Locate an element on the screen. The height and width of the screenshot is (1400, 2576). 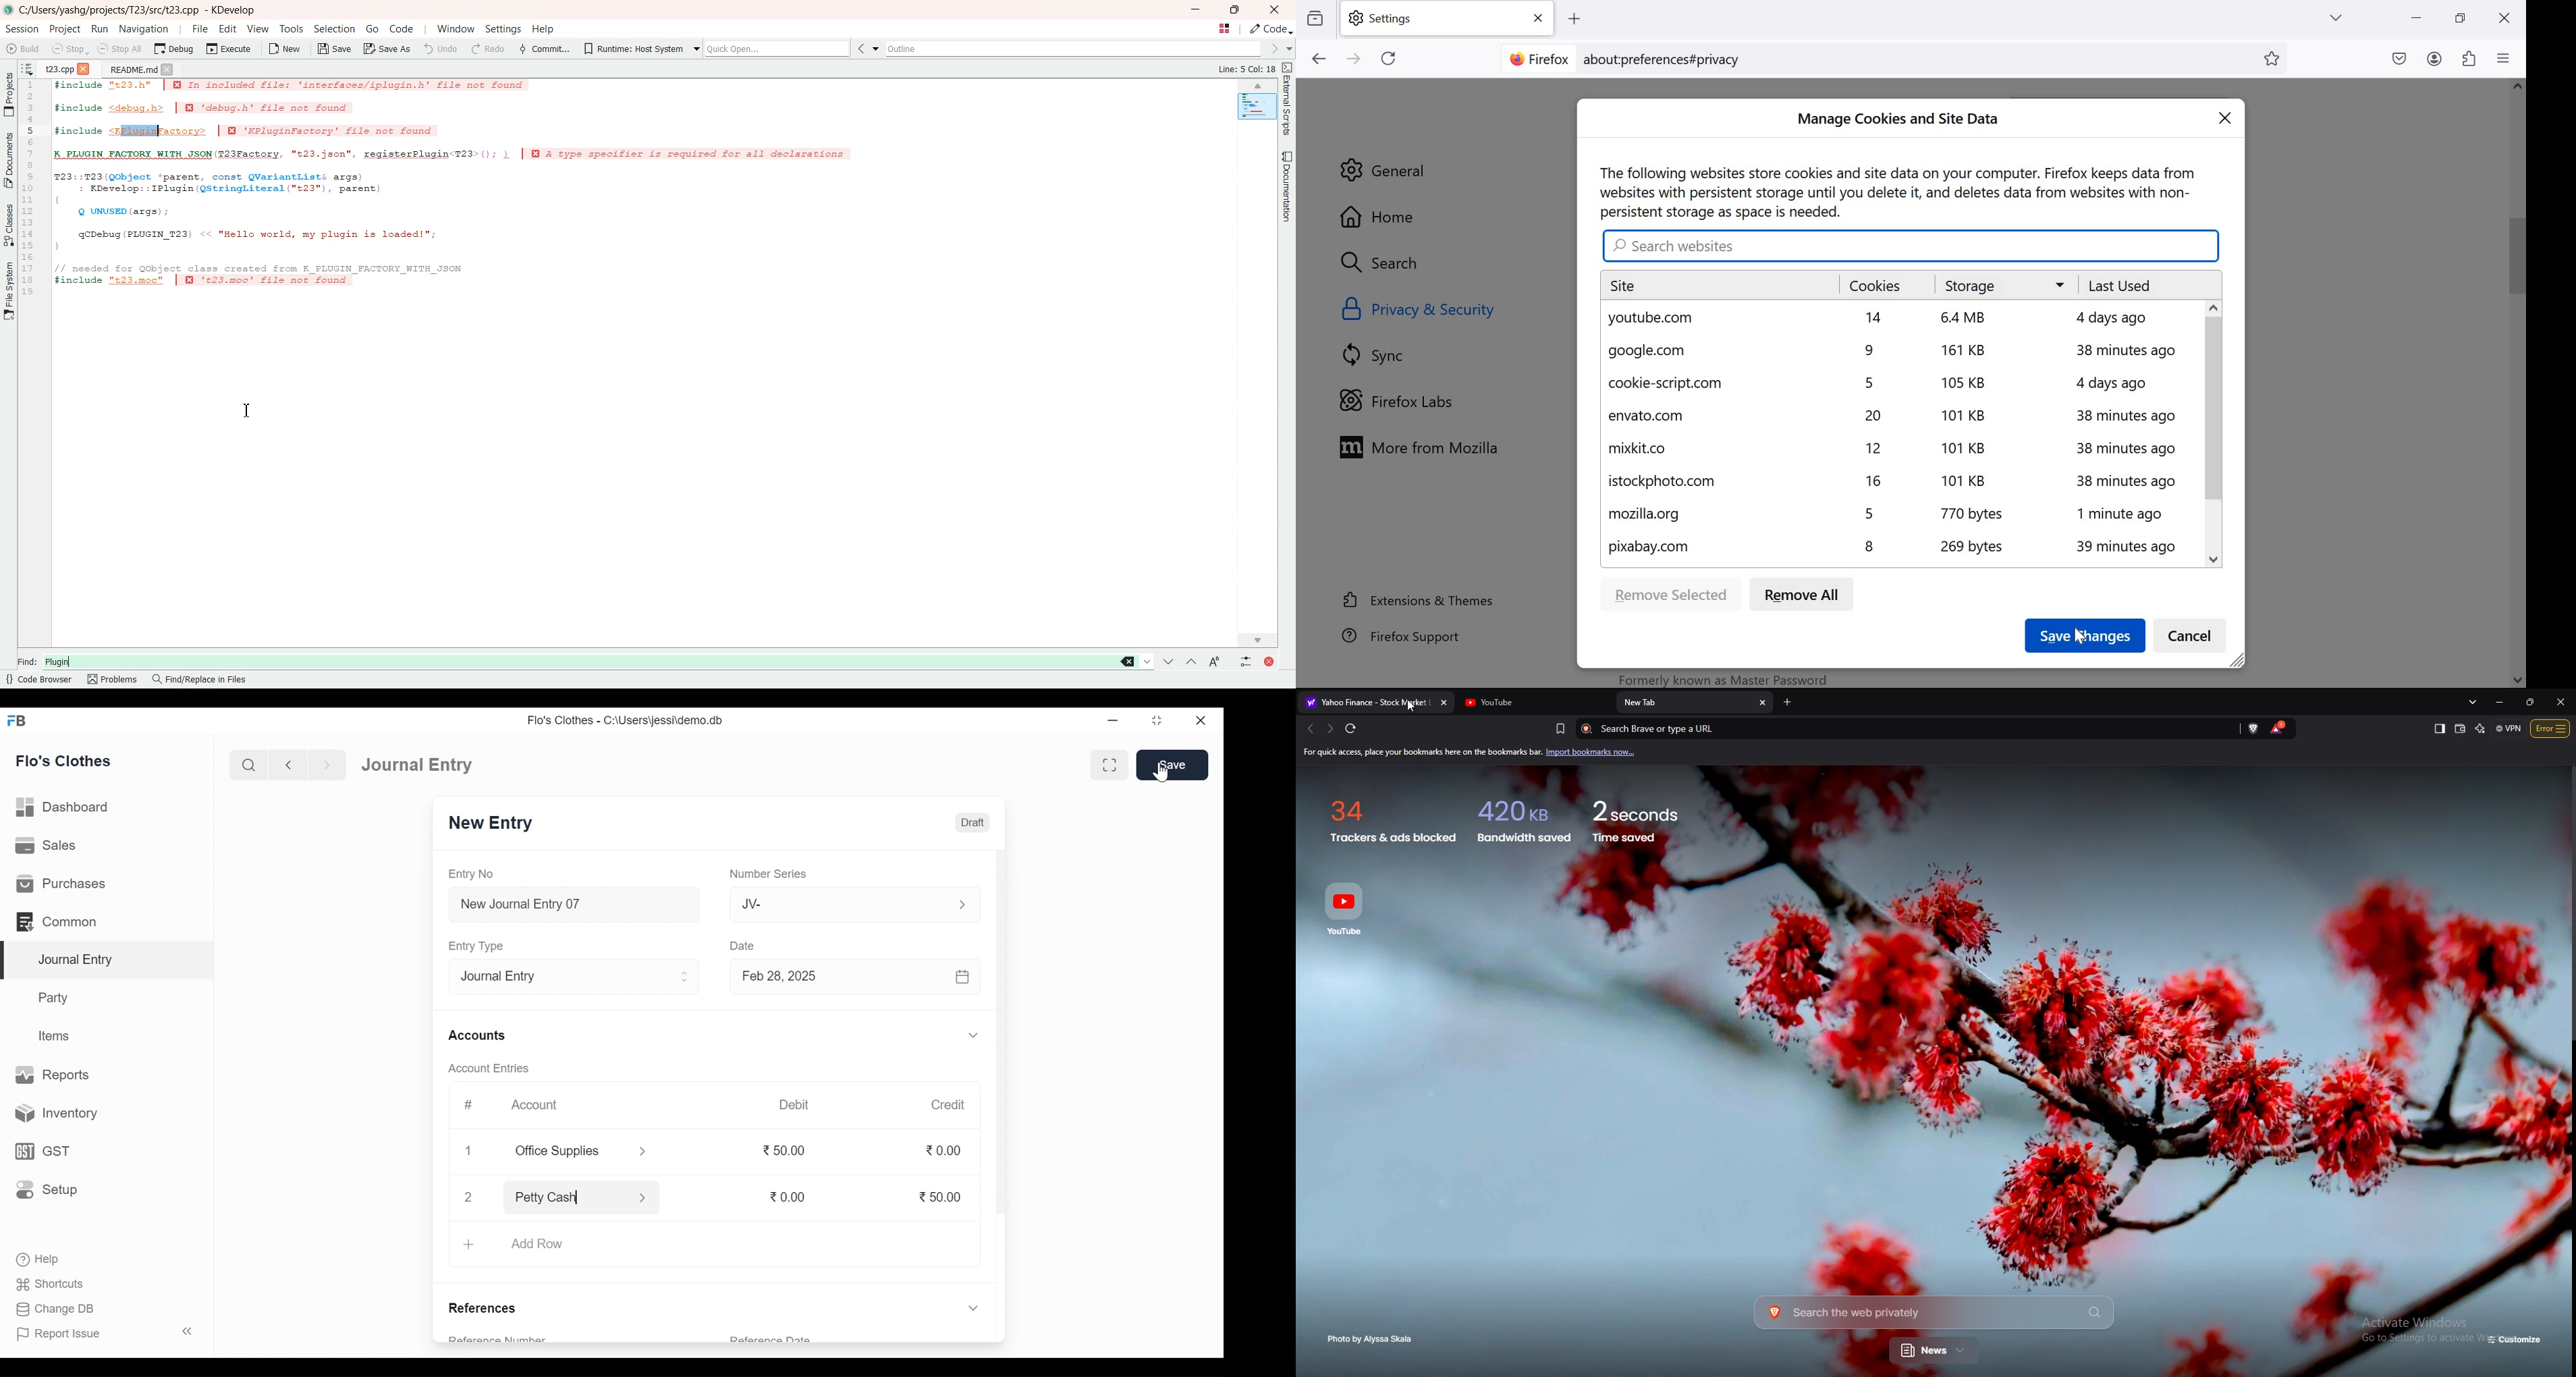
Inventory is located at coordinates (52, 1114).